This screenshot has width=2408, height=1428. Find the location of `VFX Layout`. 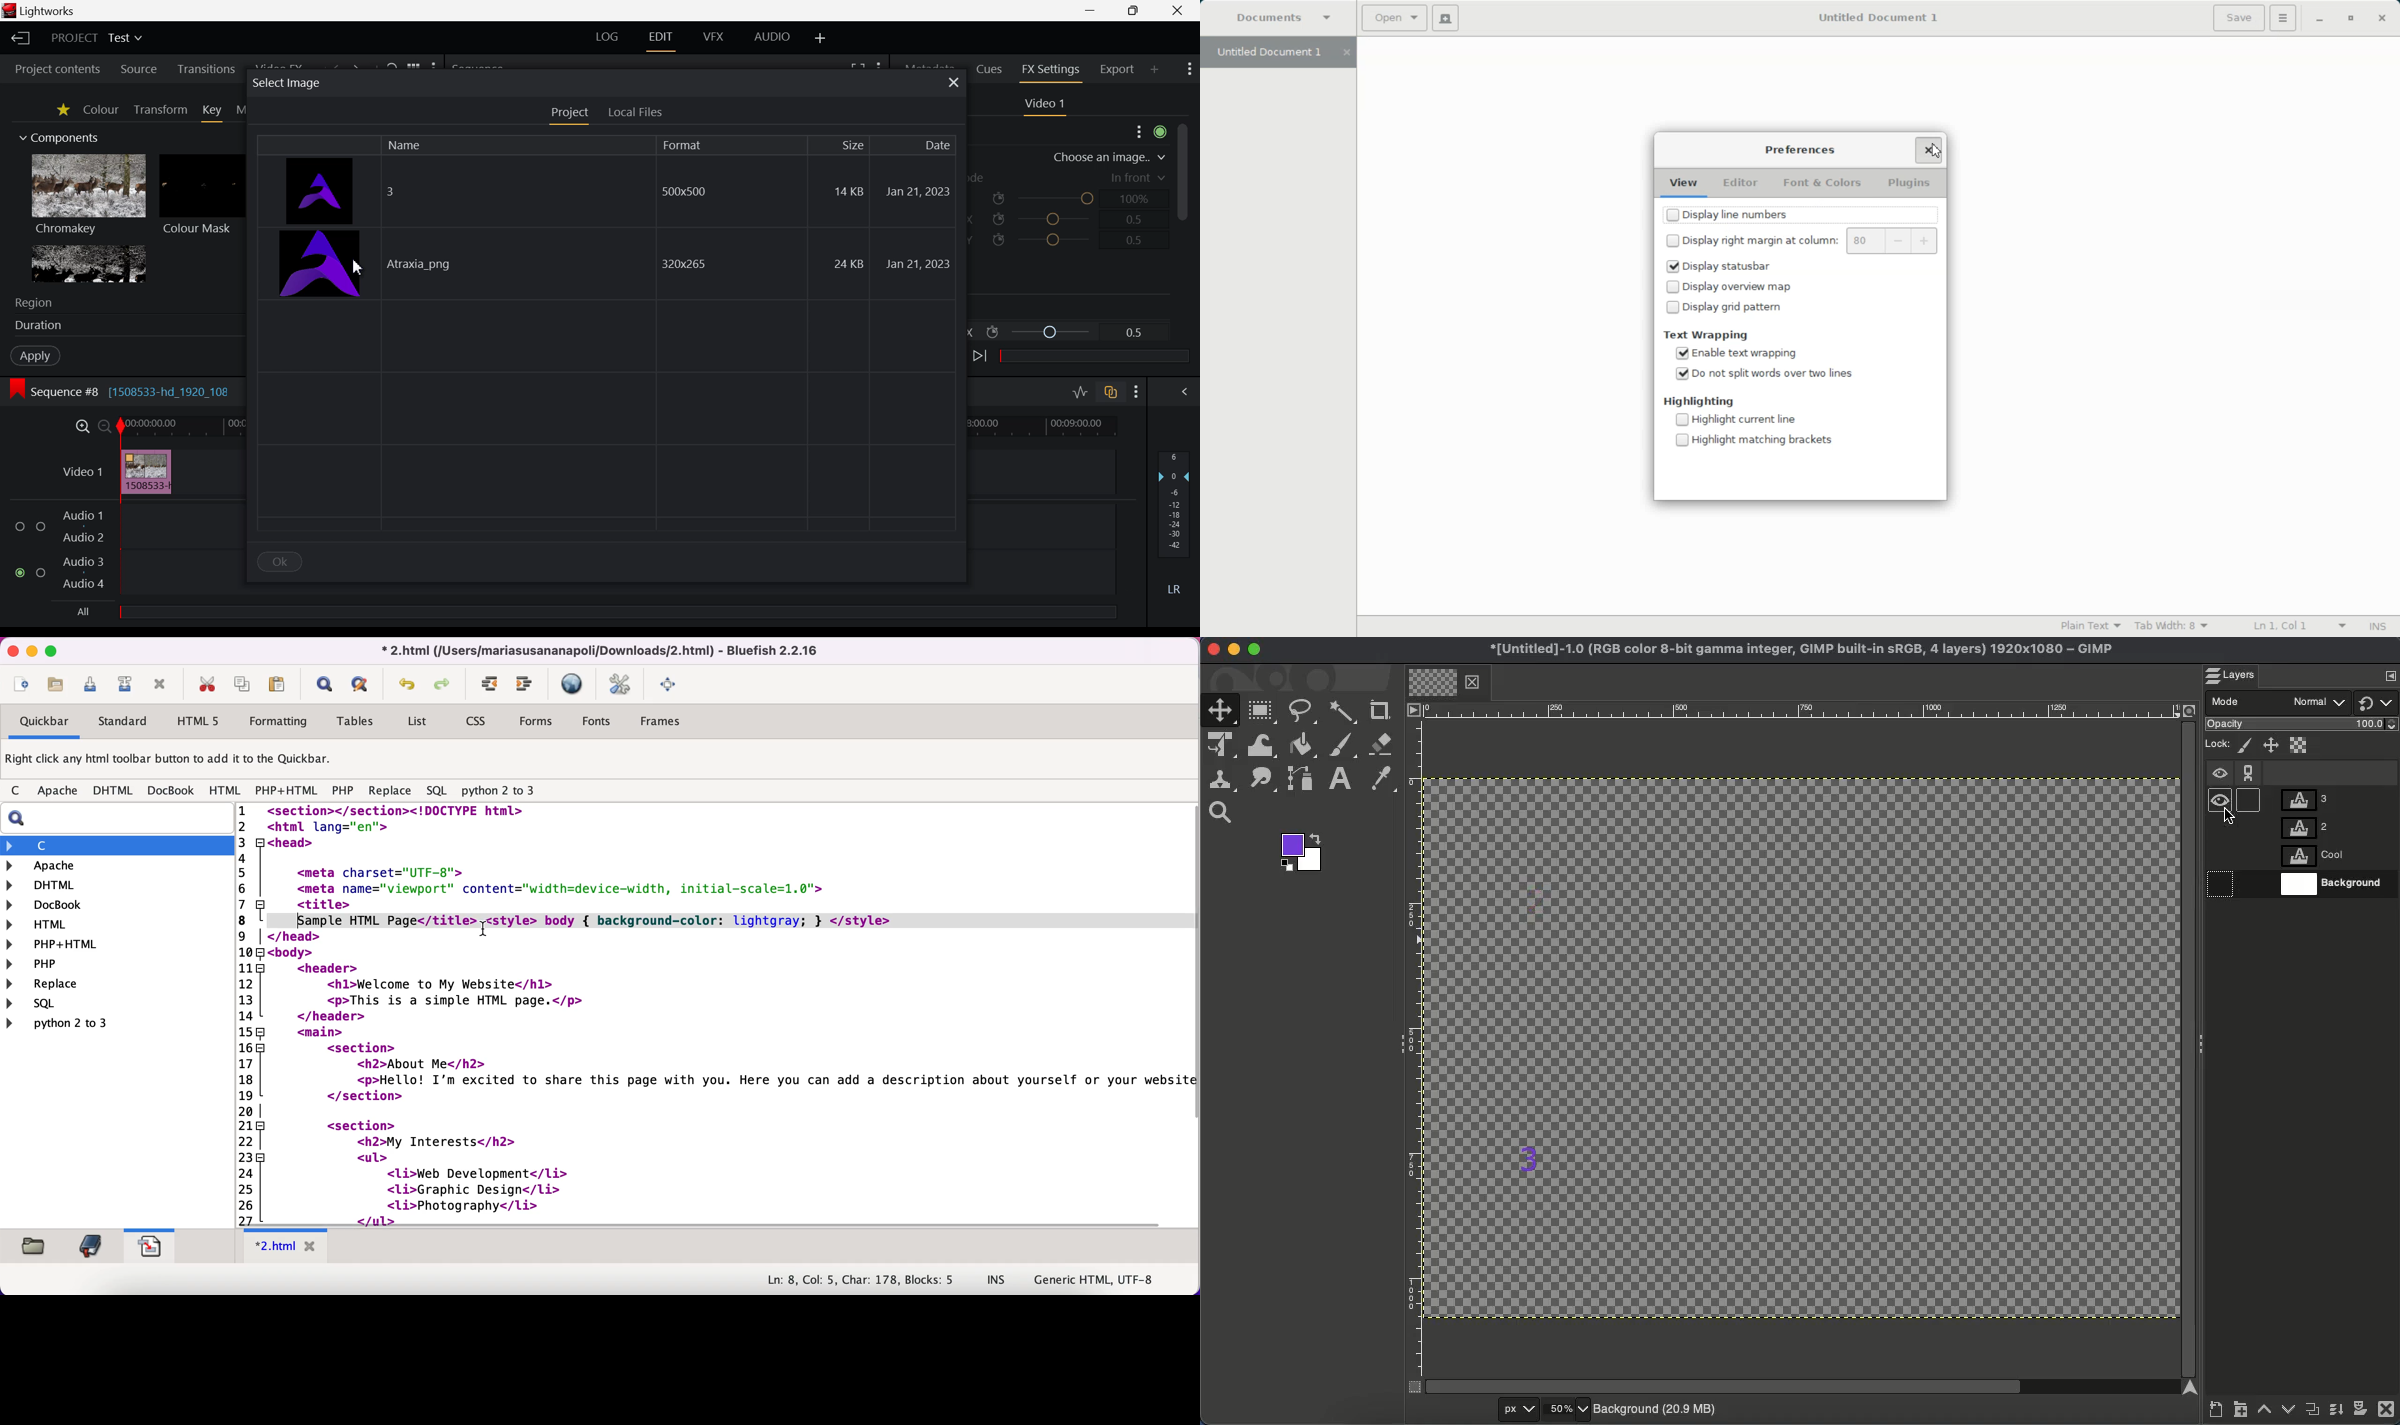

VFX Layout is located at coordinates (712, 39).